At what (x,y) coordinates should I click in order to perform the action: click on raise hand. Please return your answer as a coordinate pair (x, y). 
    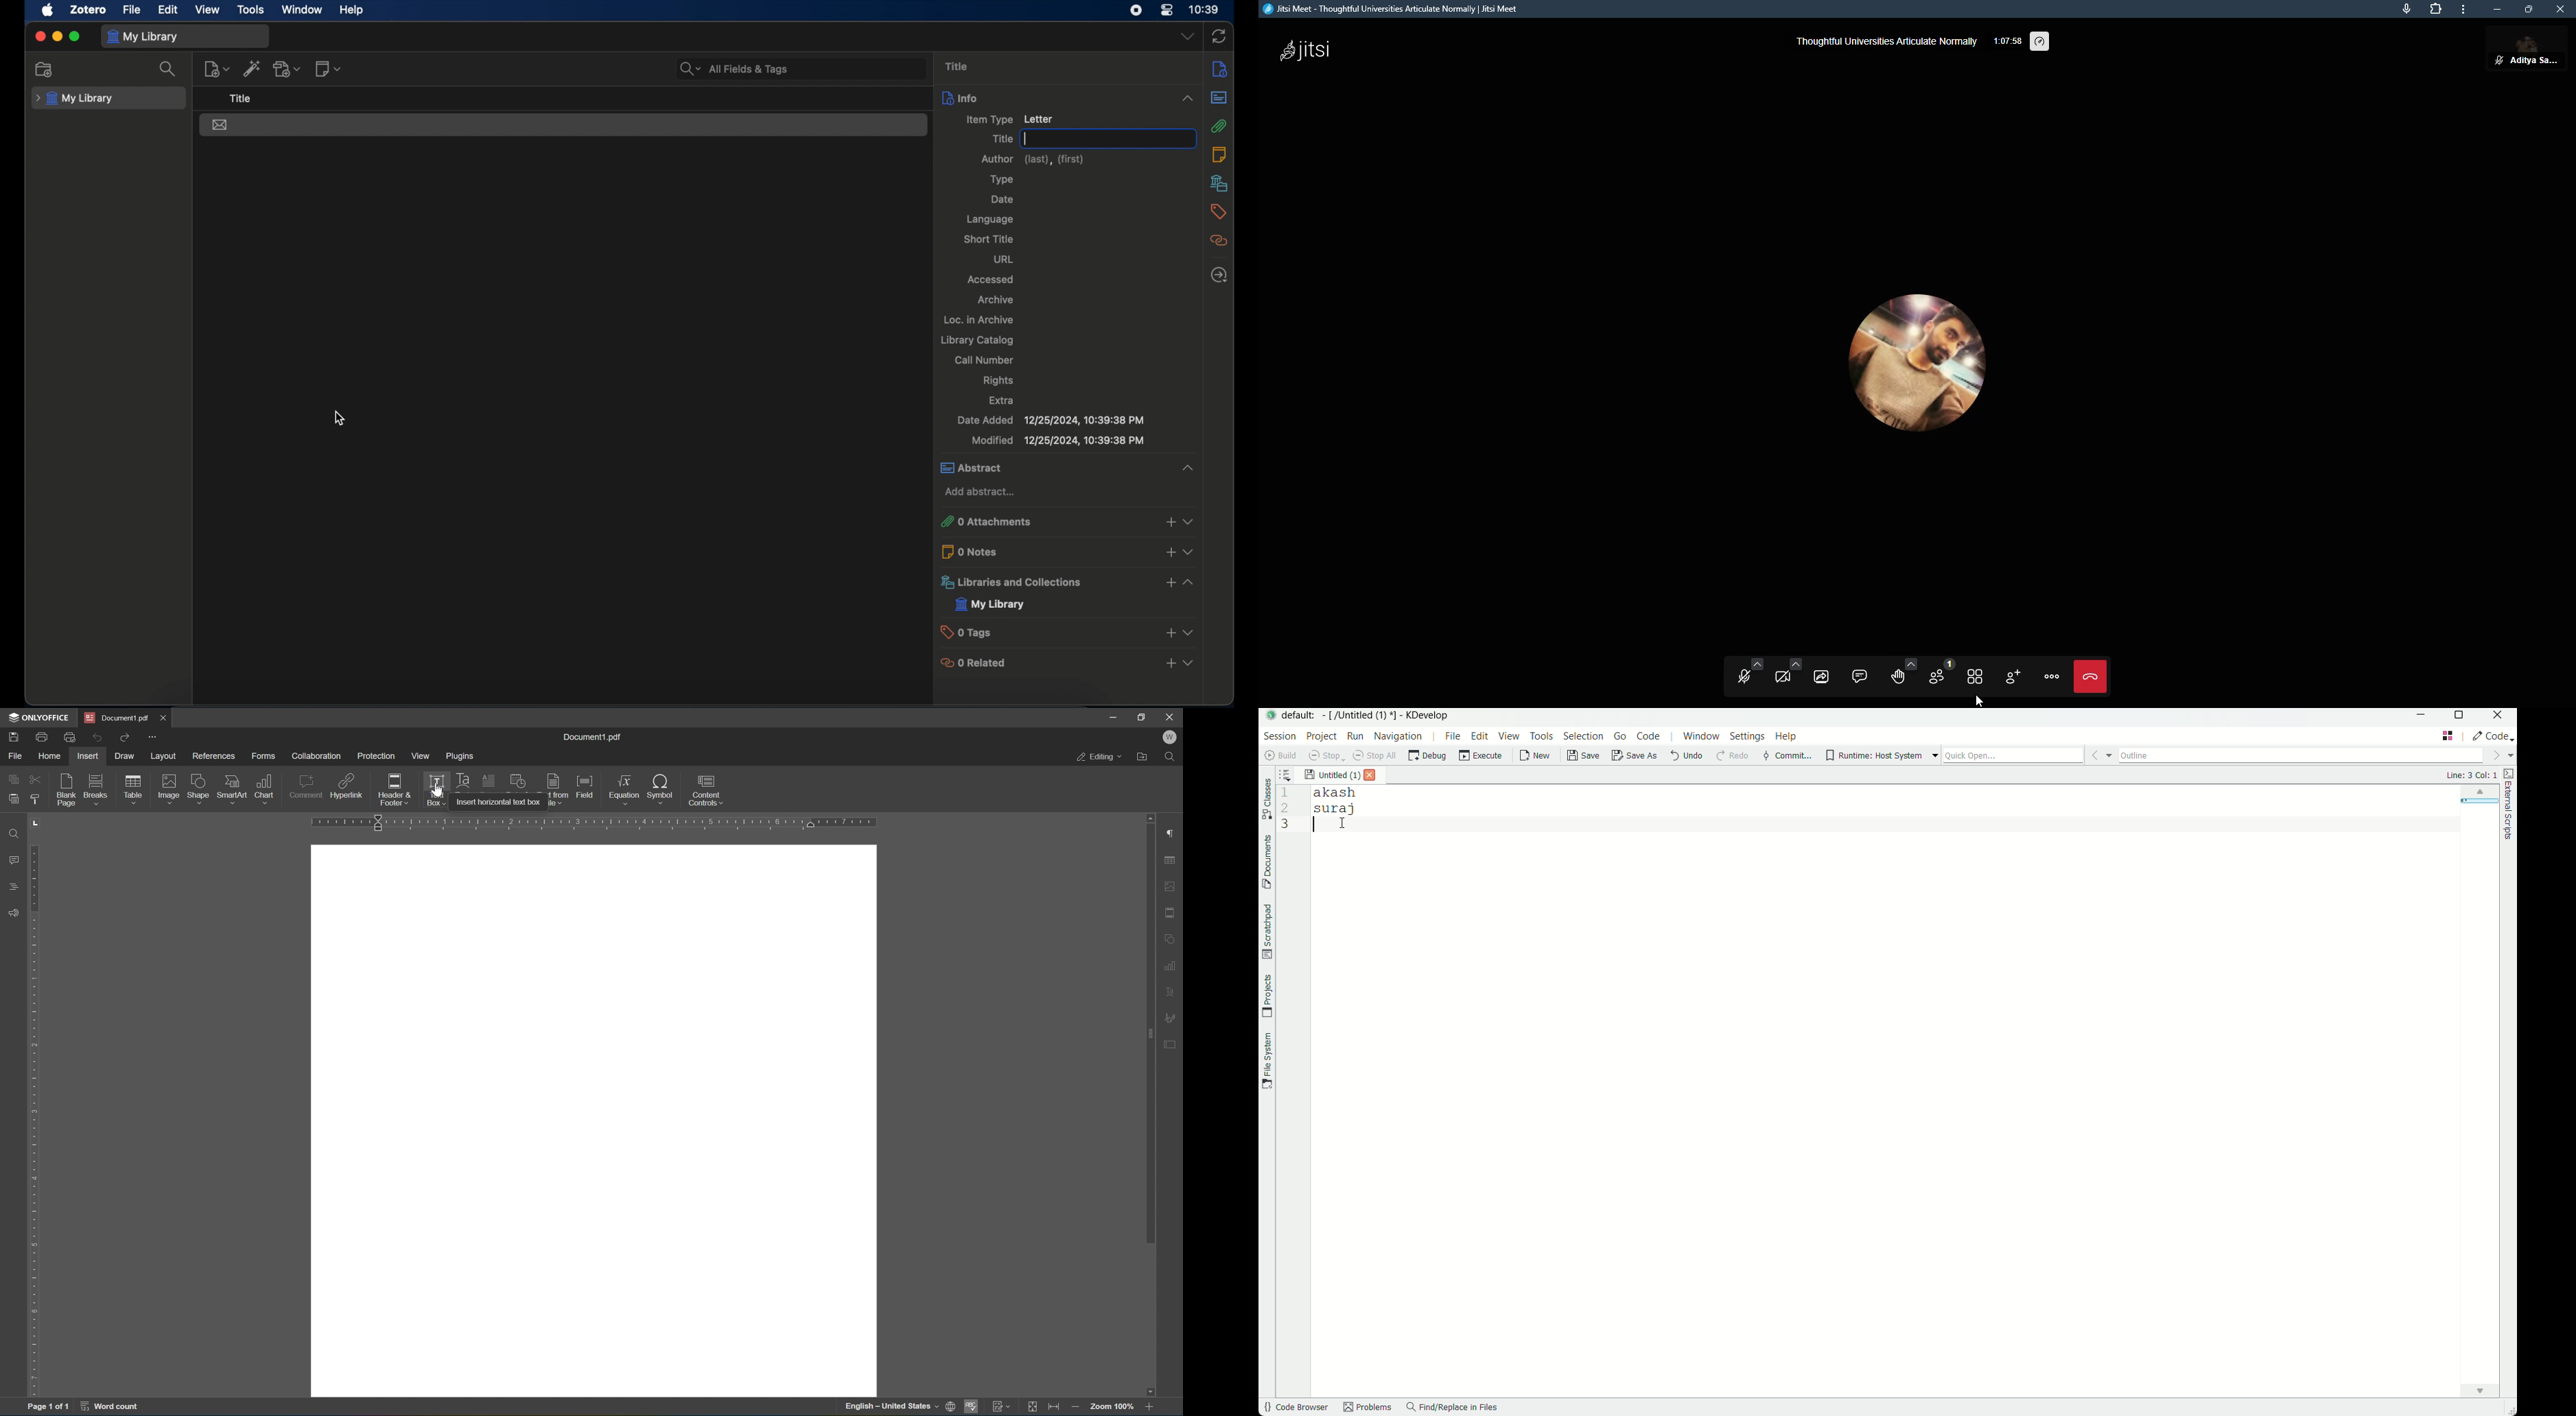
    Looking at the image, I should click on (1899, 674).